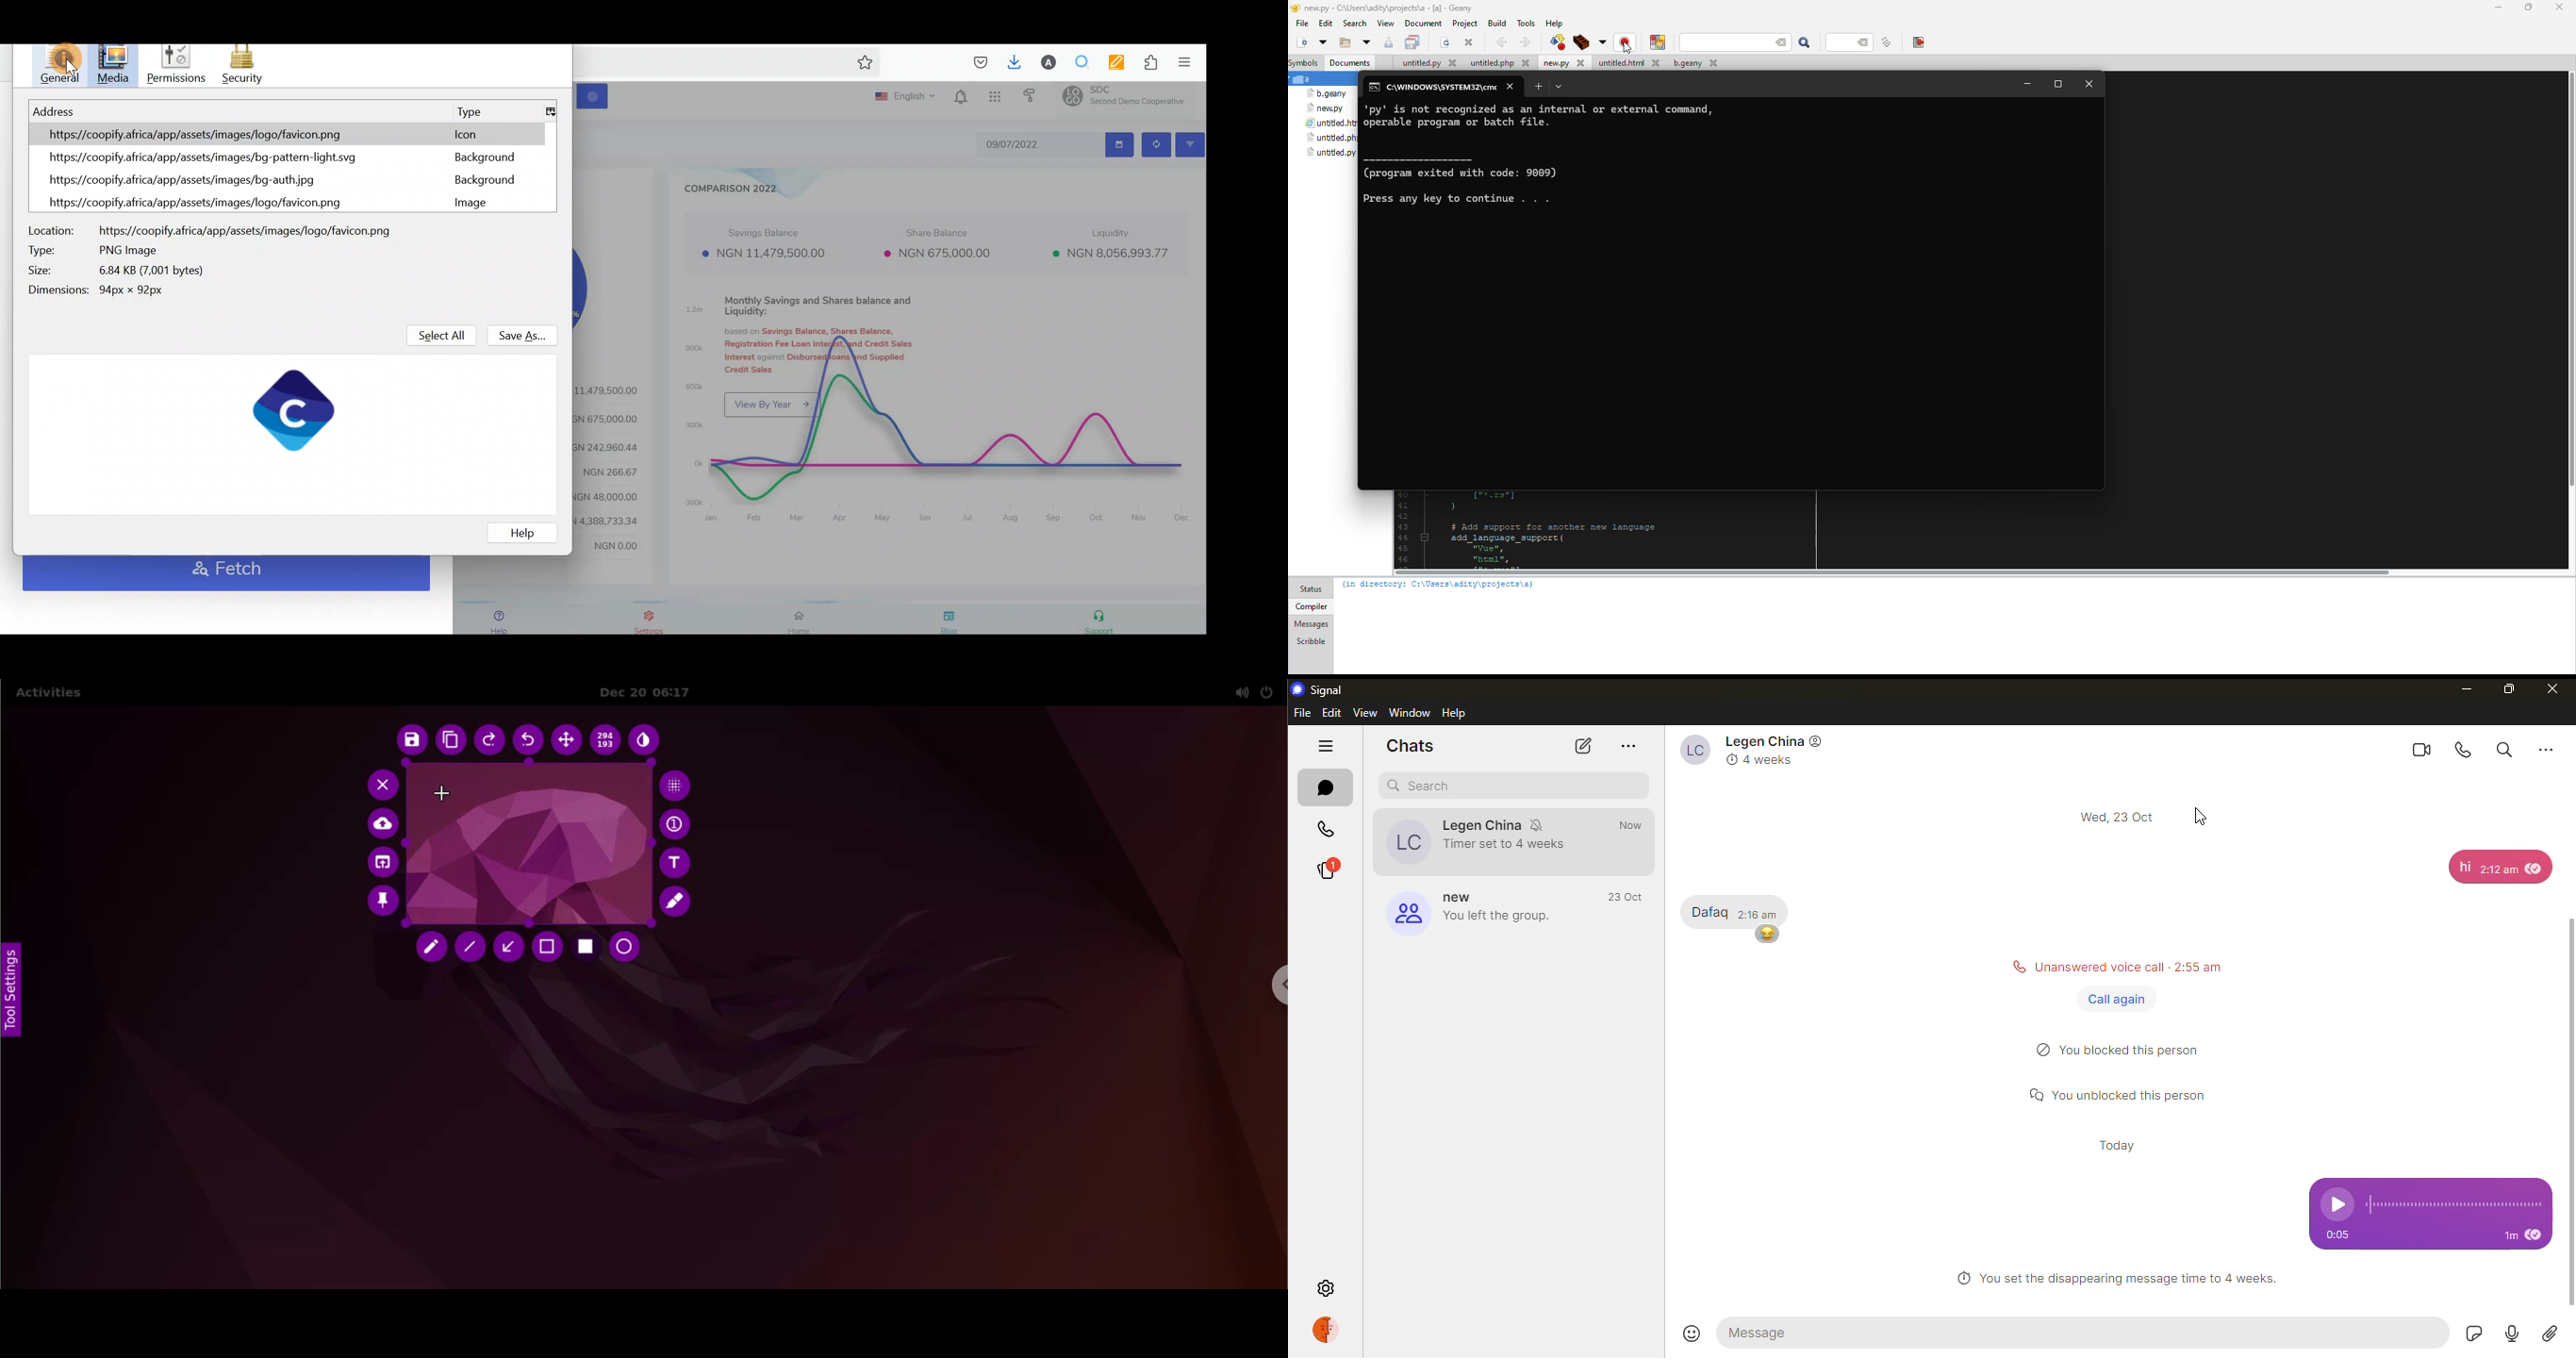 This screenshot has height=1372, width=2576. I want to click on Location, so click(209, 229).